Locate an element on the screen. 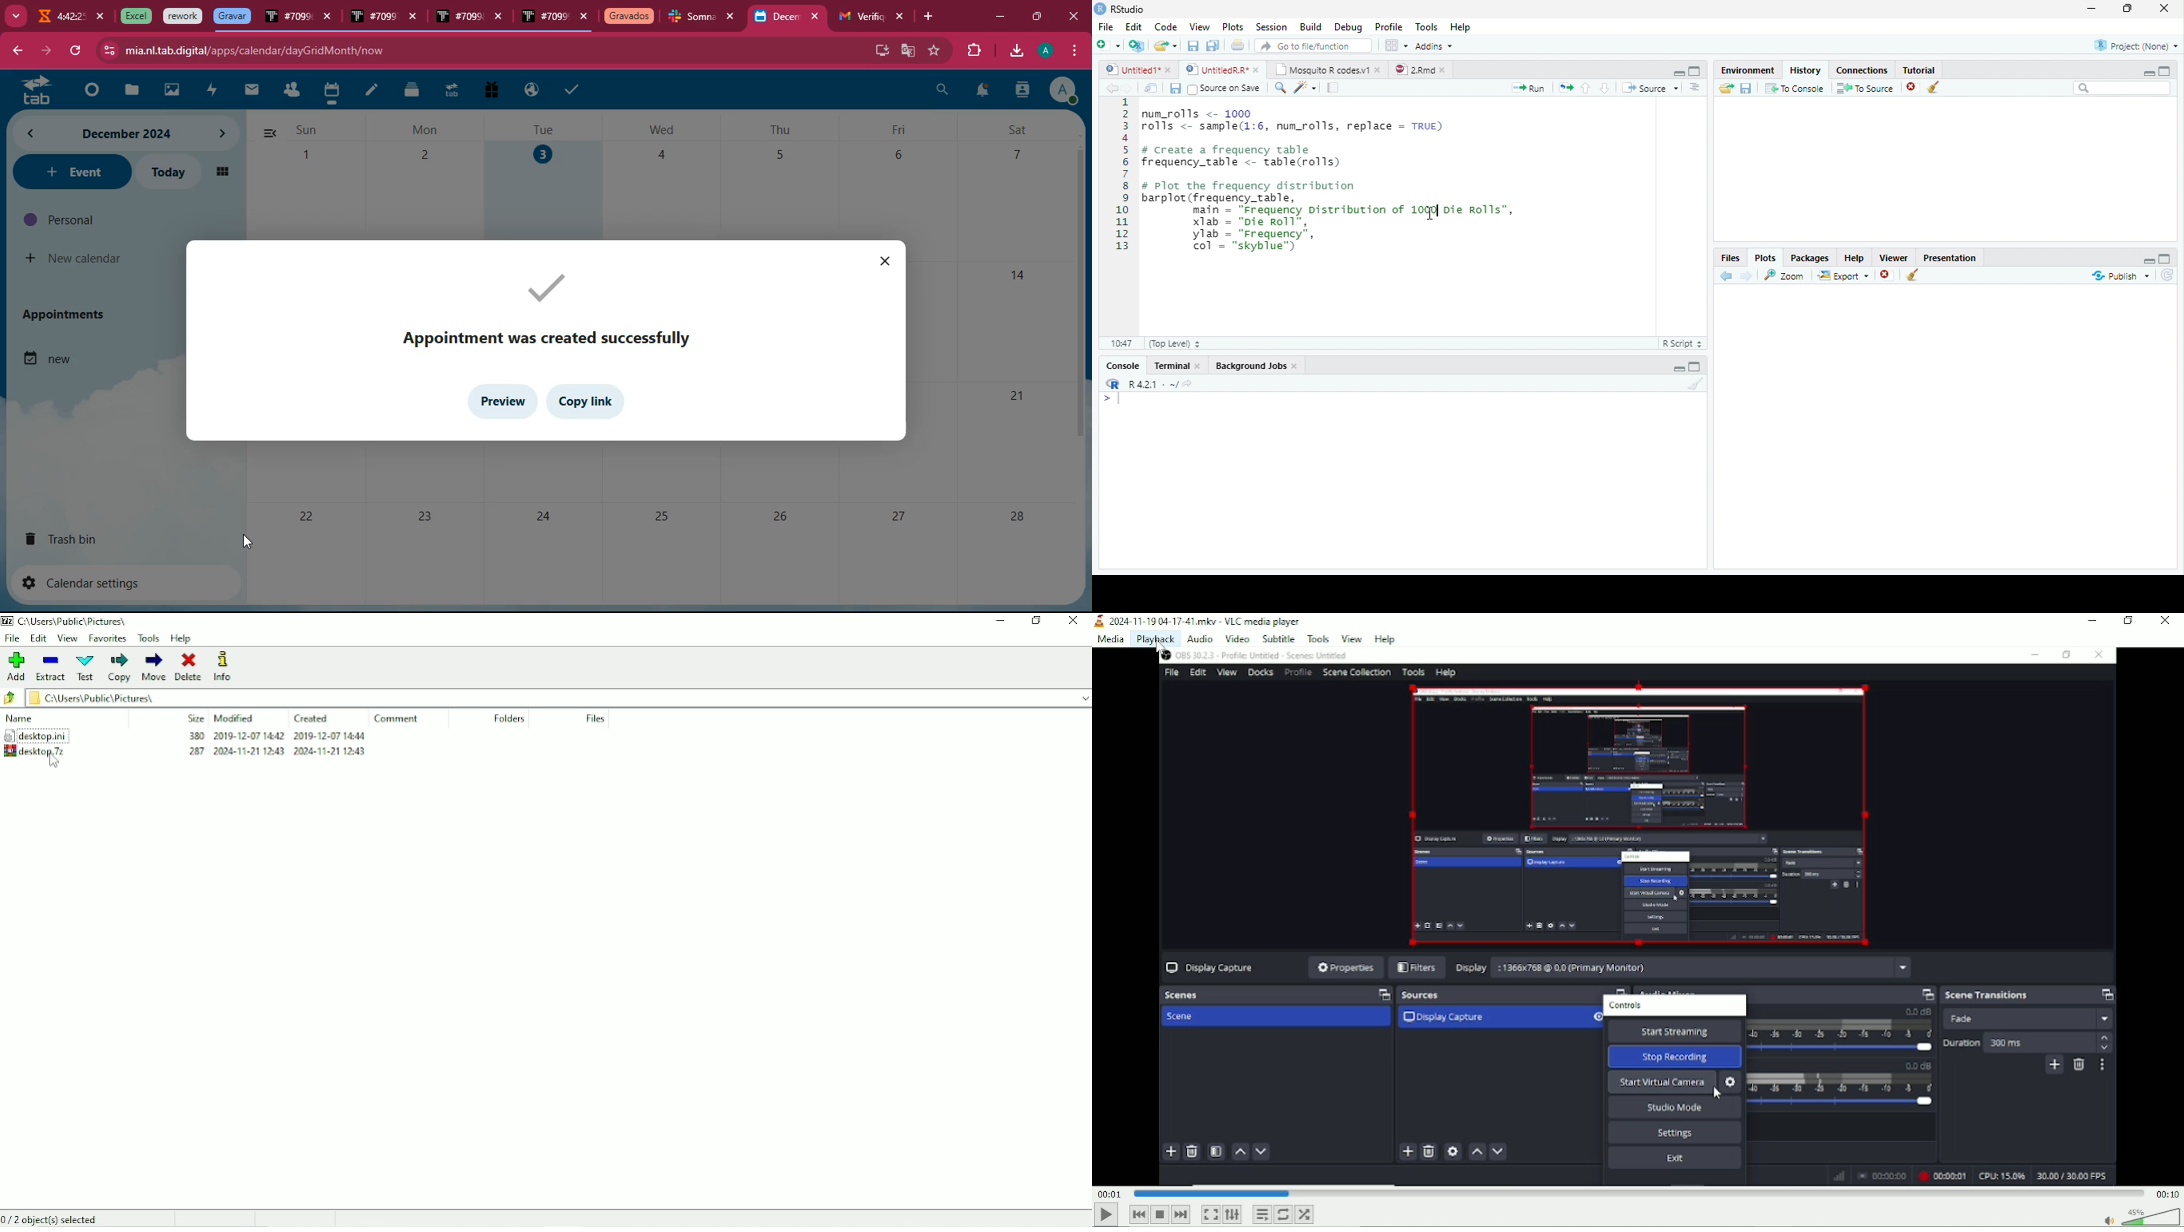 This screenshot has height=1232, width=2184. History is located at coordinates (1806, 69).